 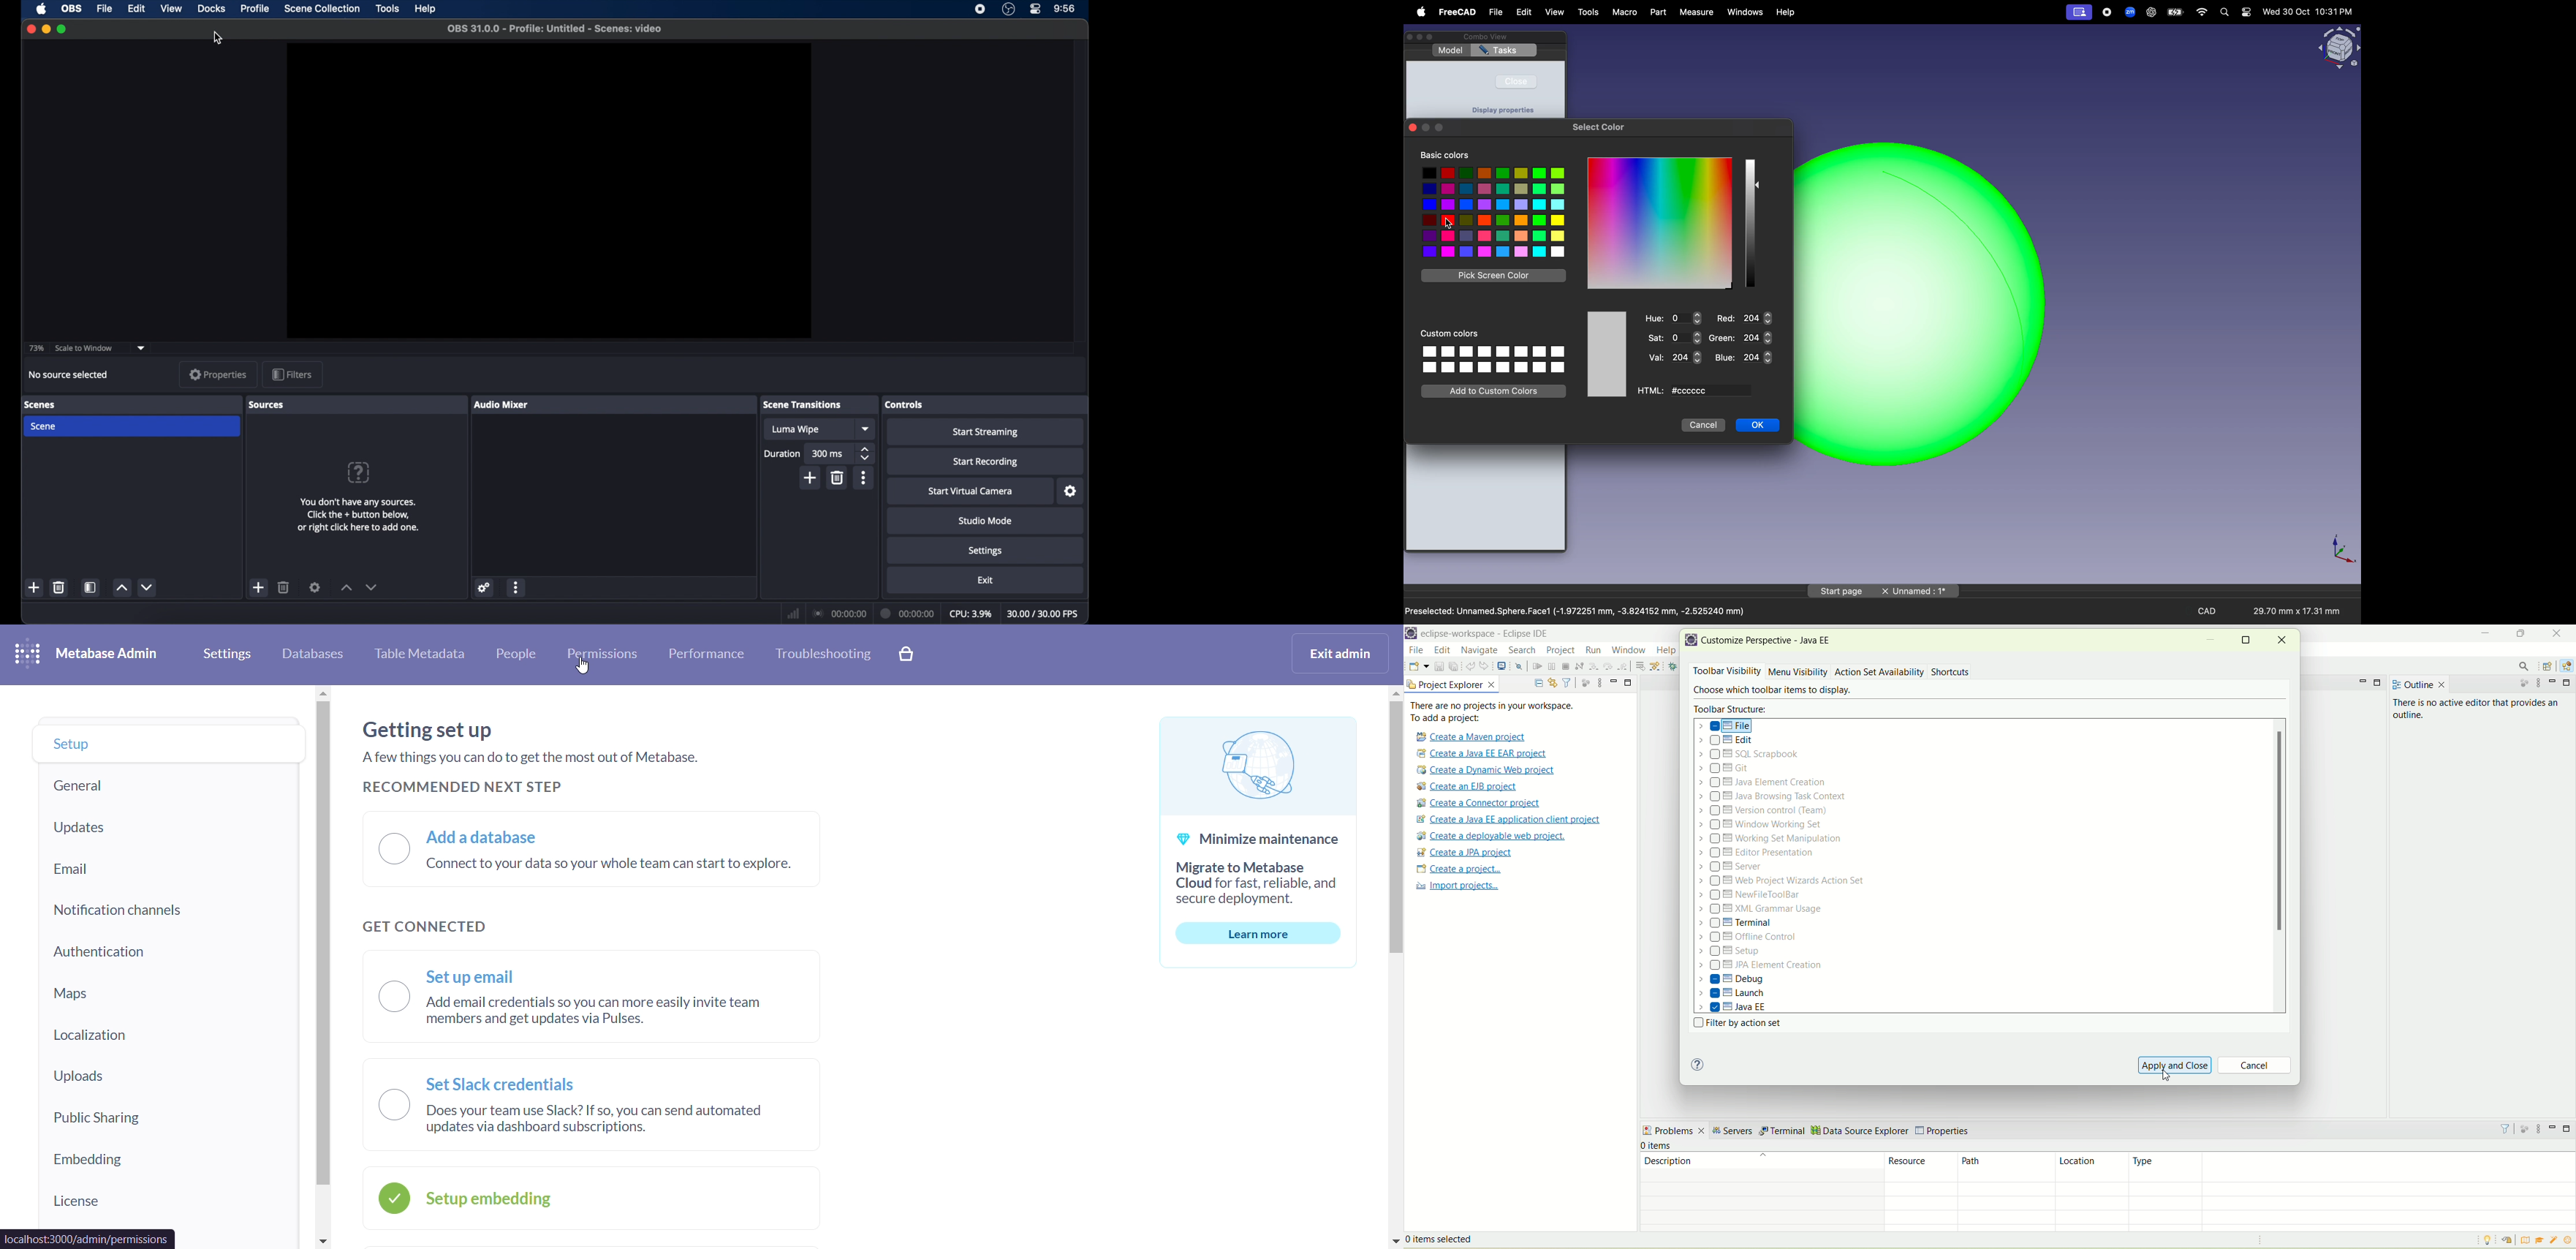 I want to click on blue, so click(x=1744, y=357).